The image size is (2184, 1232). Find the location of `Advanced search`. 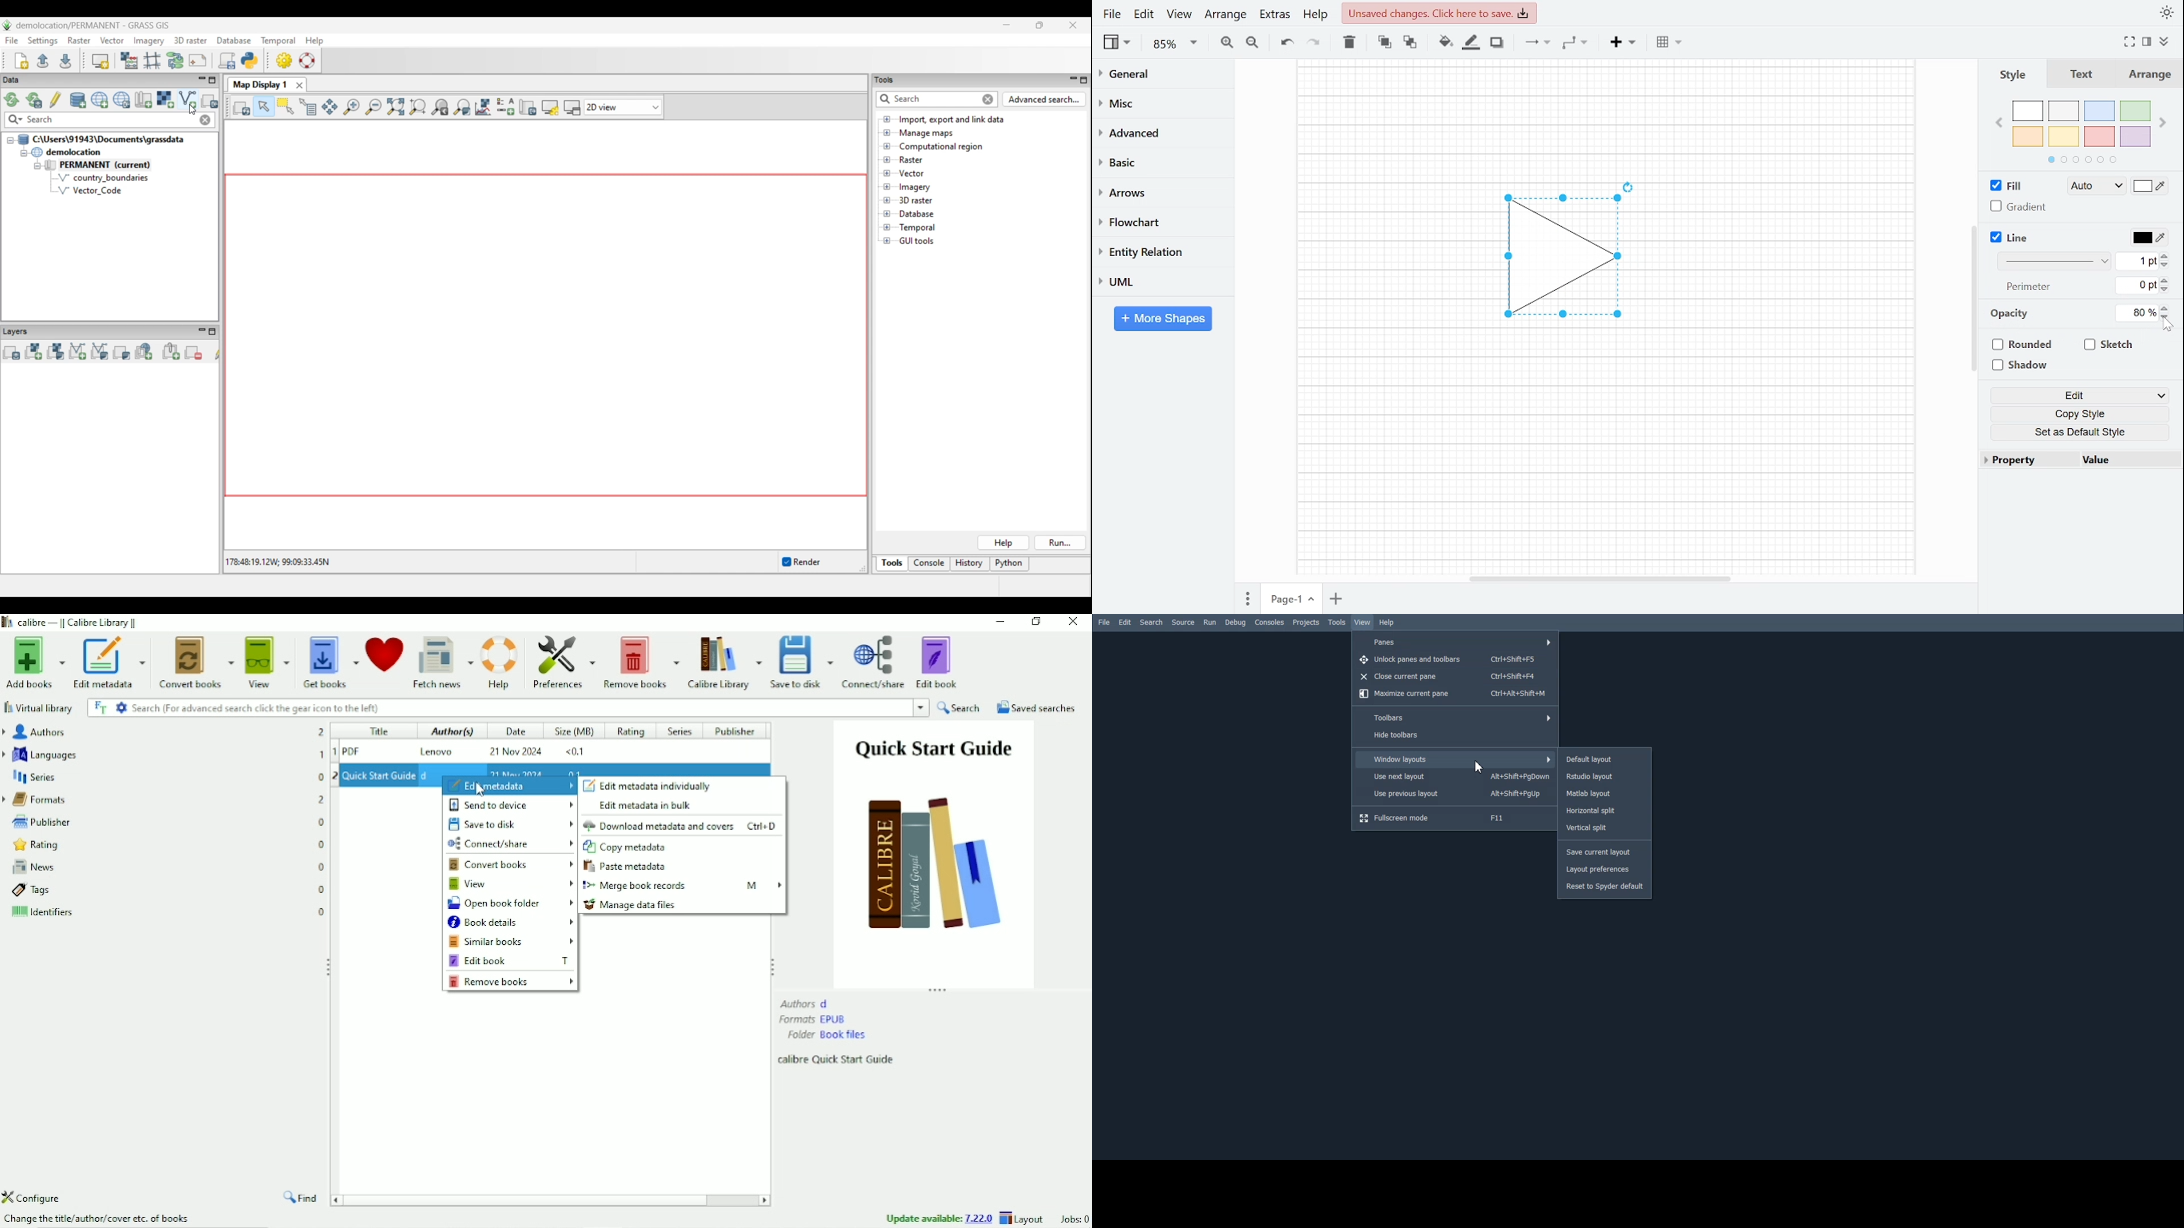

Advanced search is located at coordinates (121, 707).